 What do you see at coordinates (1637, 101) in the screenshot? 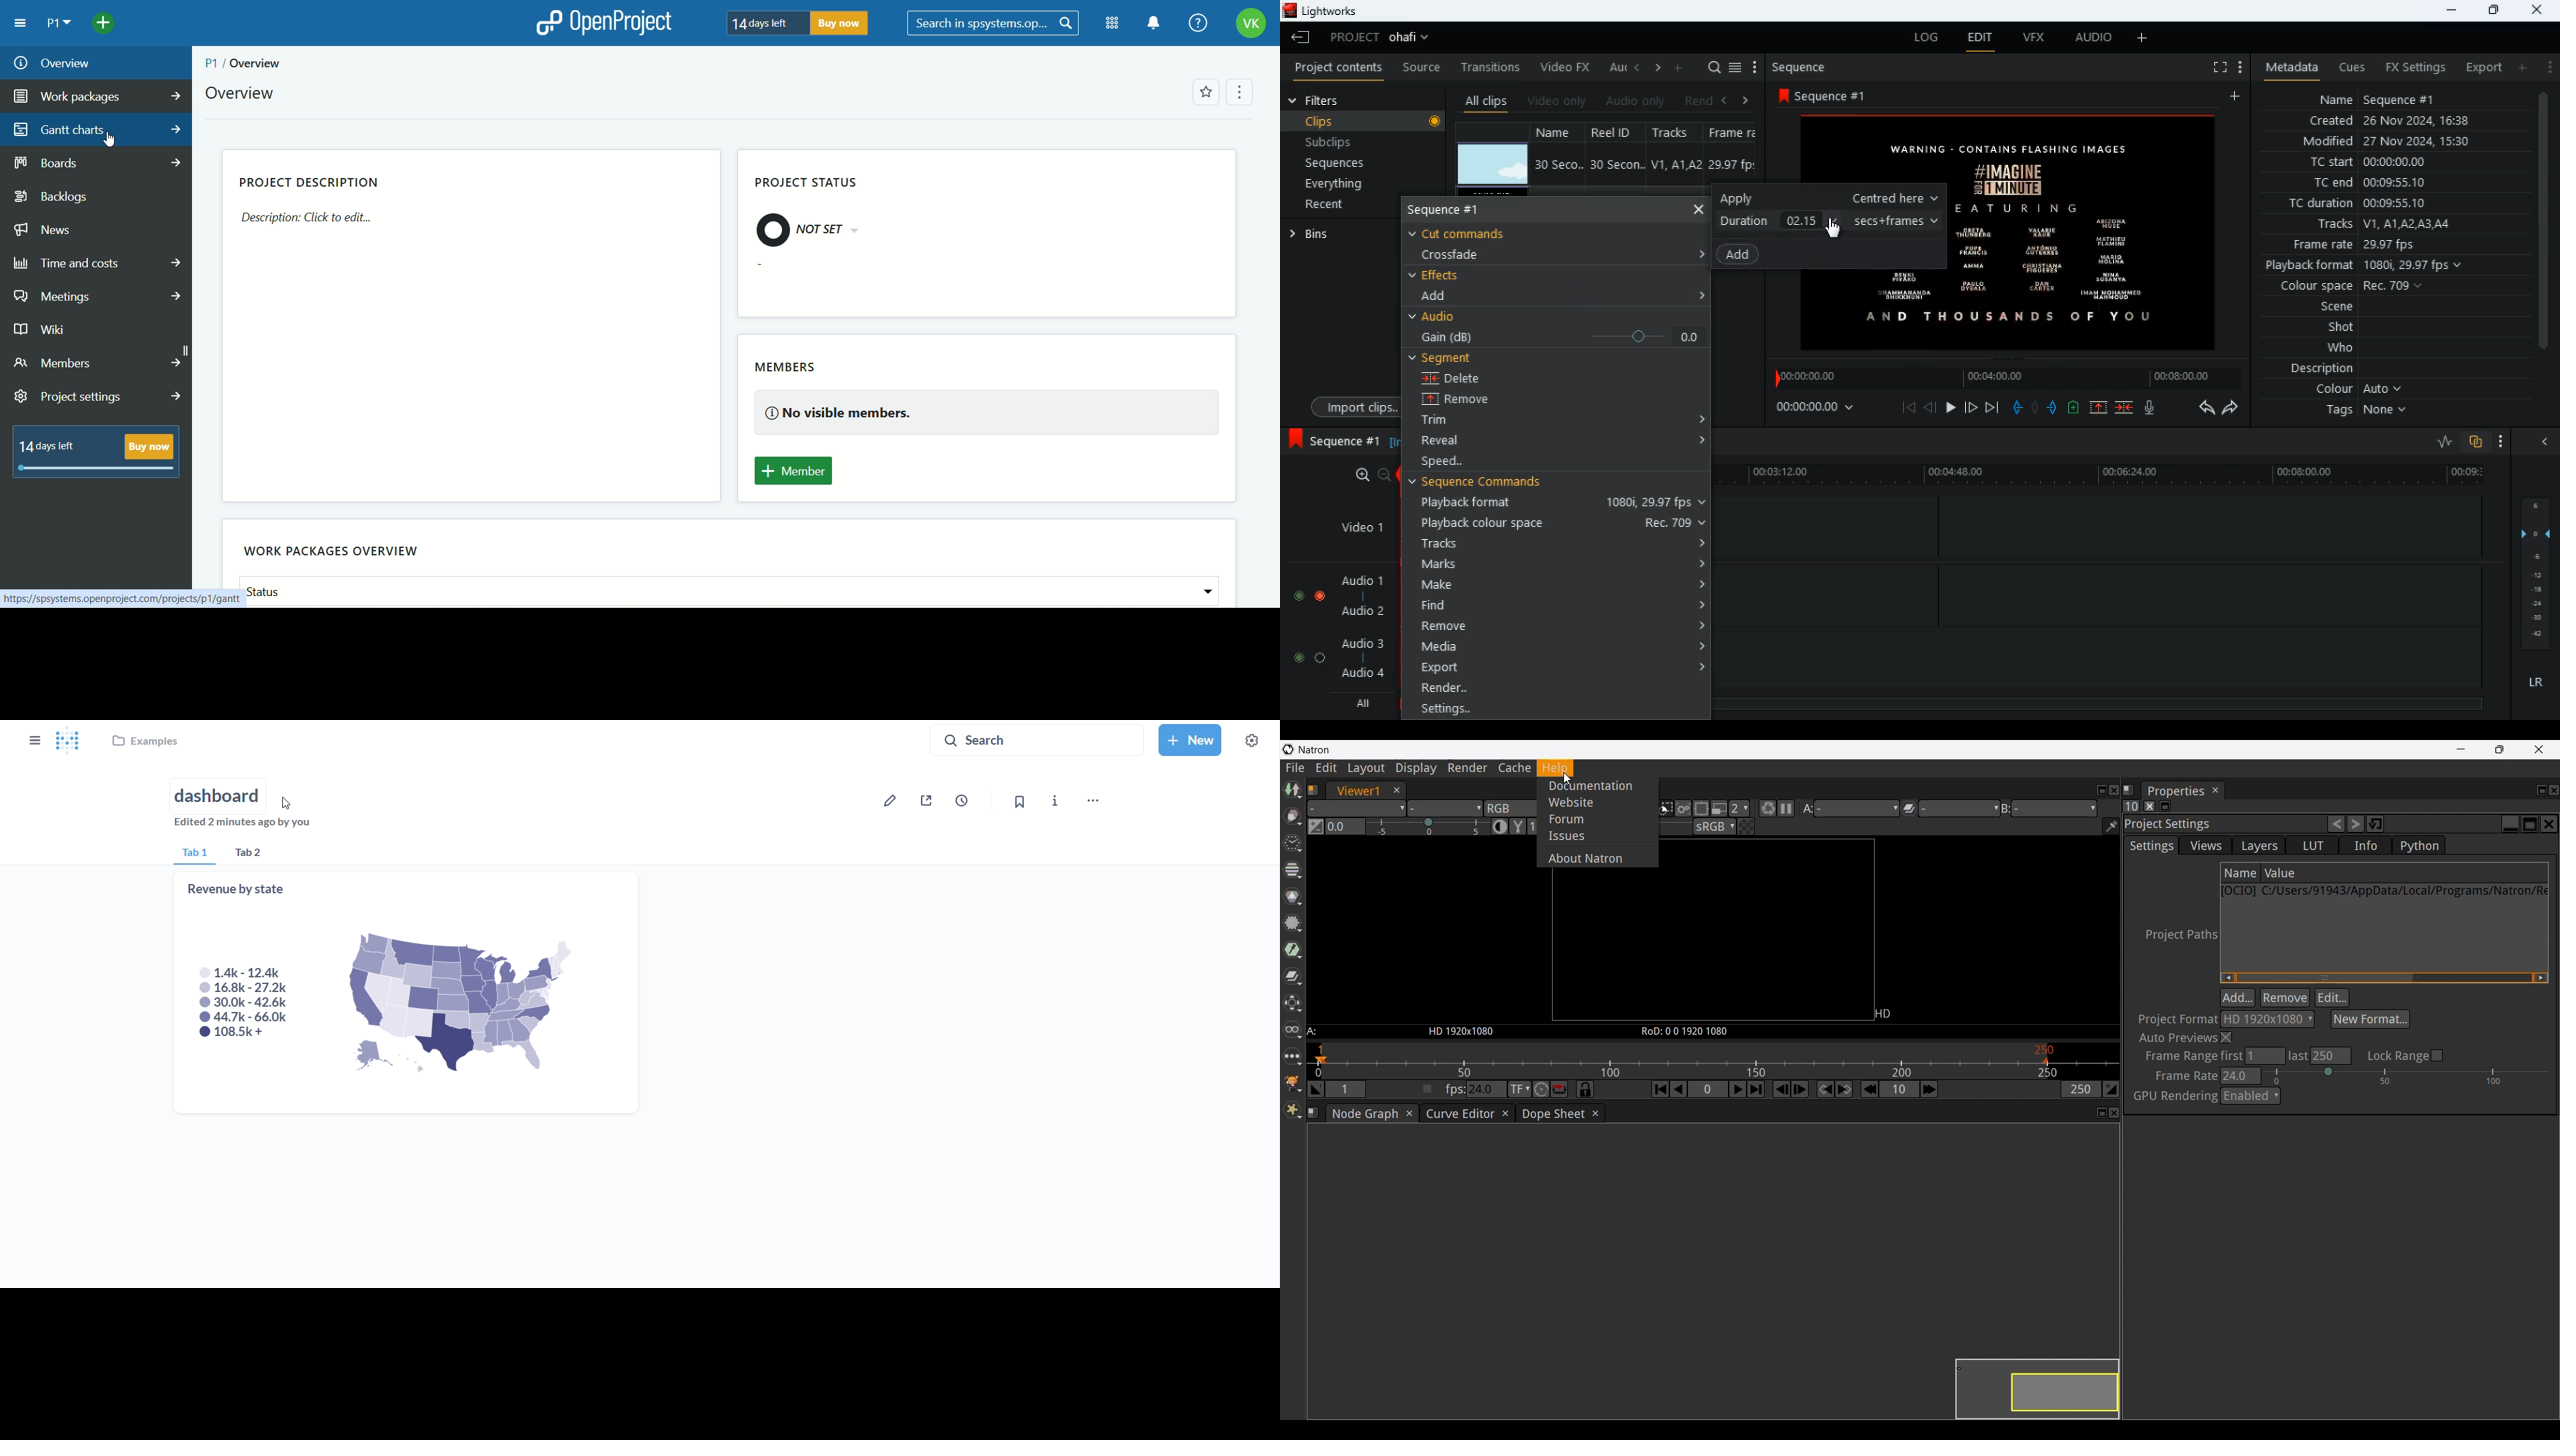
I see `audio only` at bounding box center [1637, 101].